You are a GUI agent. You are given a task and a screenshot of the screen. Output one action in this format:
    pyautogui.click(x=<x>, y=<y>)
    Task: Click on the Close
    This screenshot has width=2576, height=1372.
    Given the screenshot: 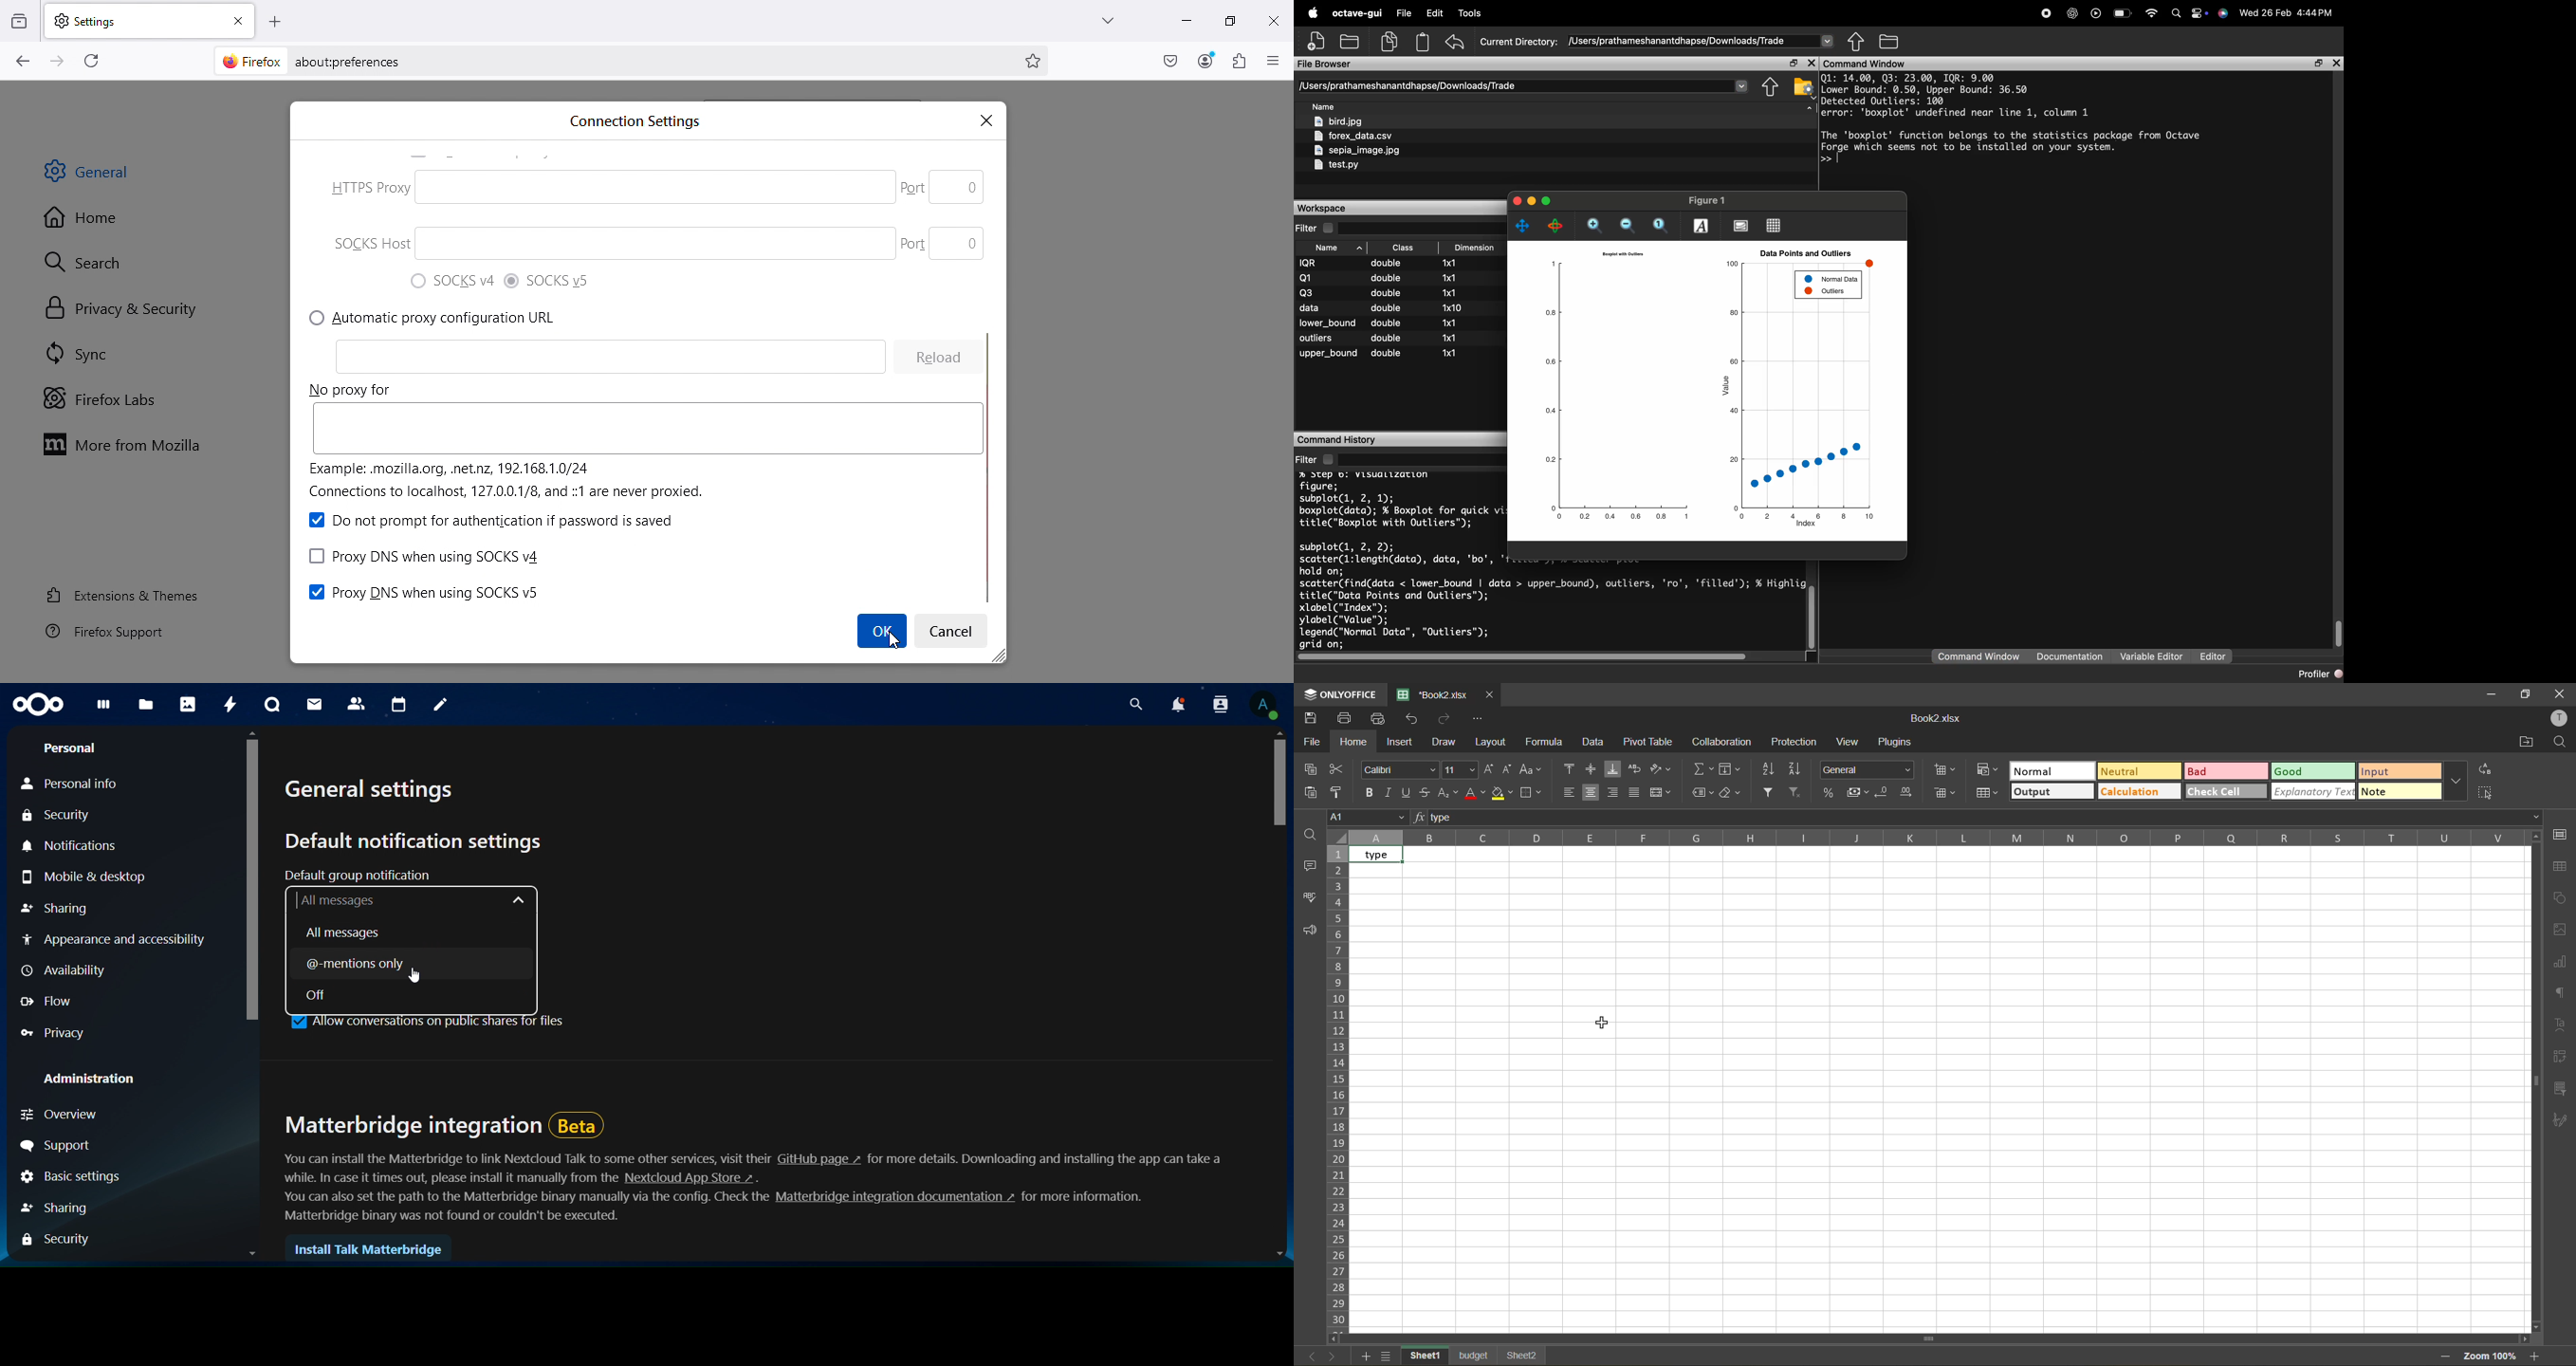 What is the action you would take?
    pyautogui.click(x=1273, y=20)
    